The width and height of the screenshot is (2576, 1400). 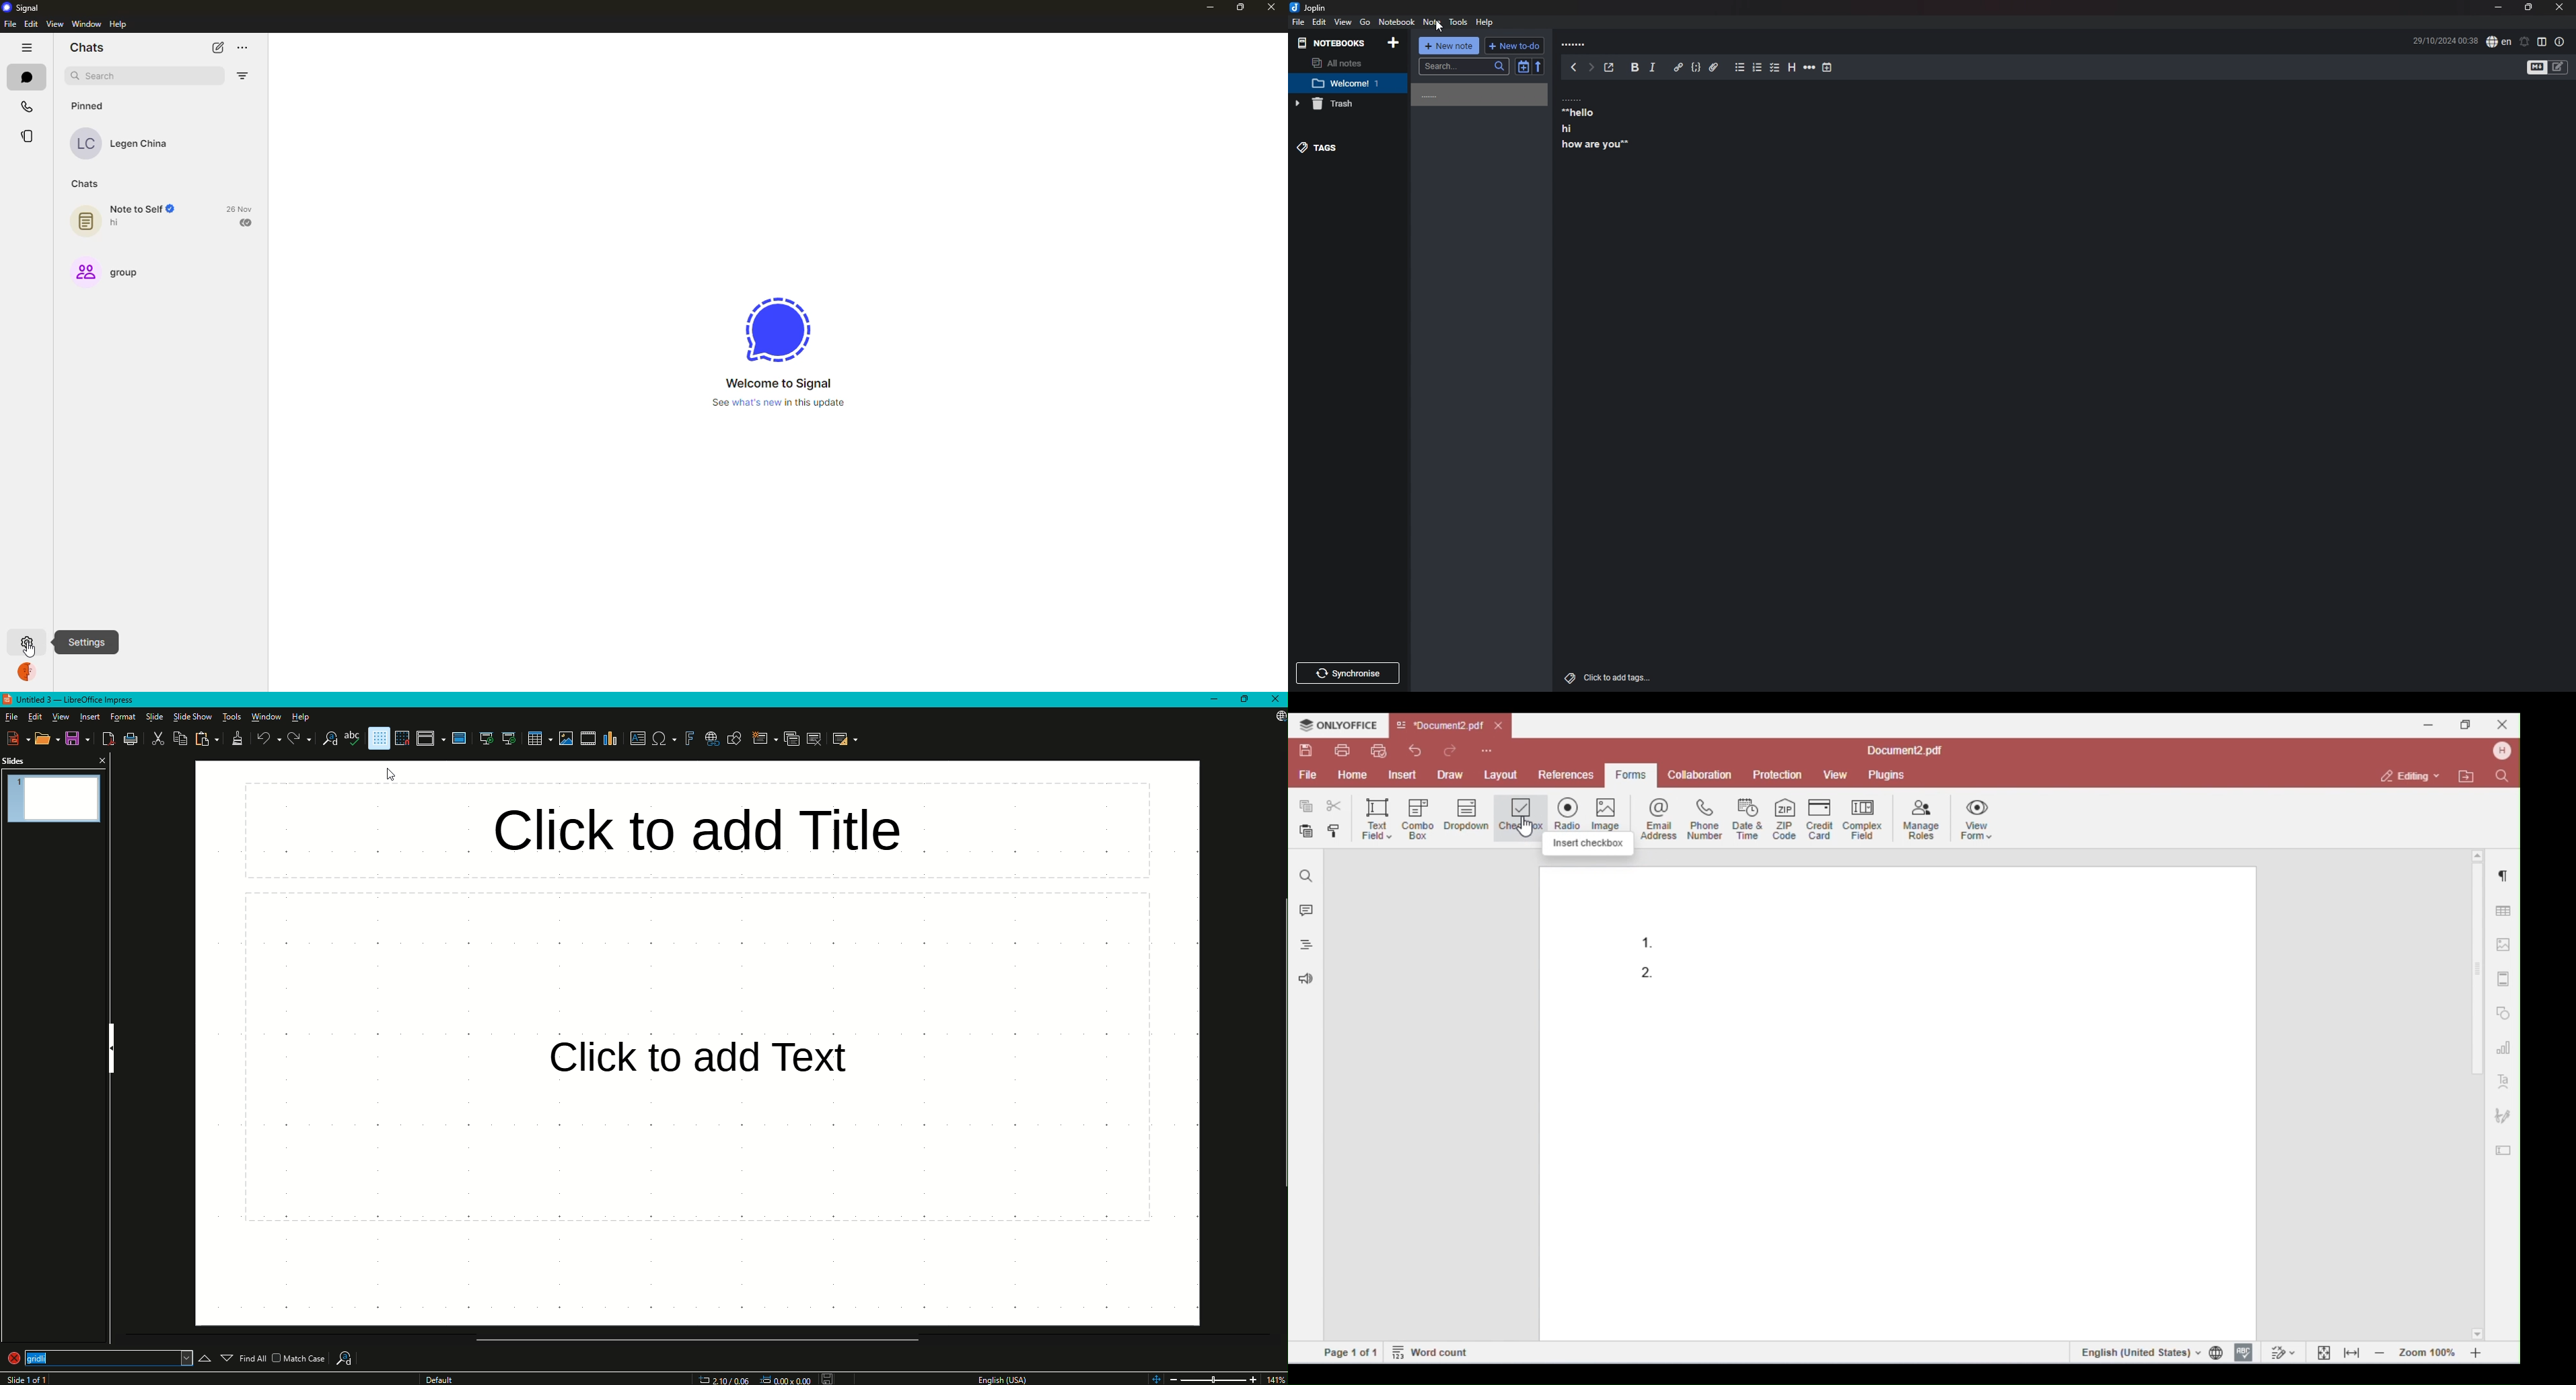 I want to click on Tools, so click(x=1458, y=22).